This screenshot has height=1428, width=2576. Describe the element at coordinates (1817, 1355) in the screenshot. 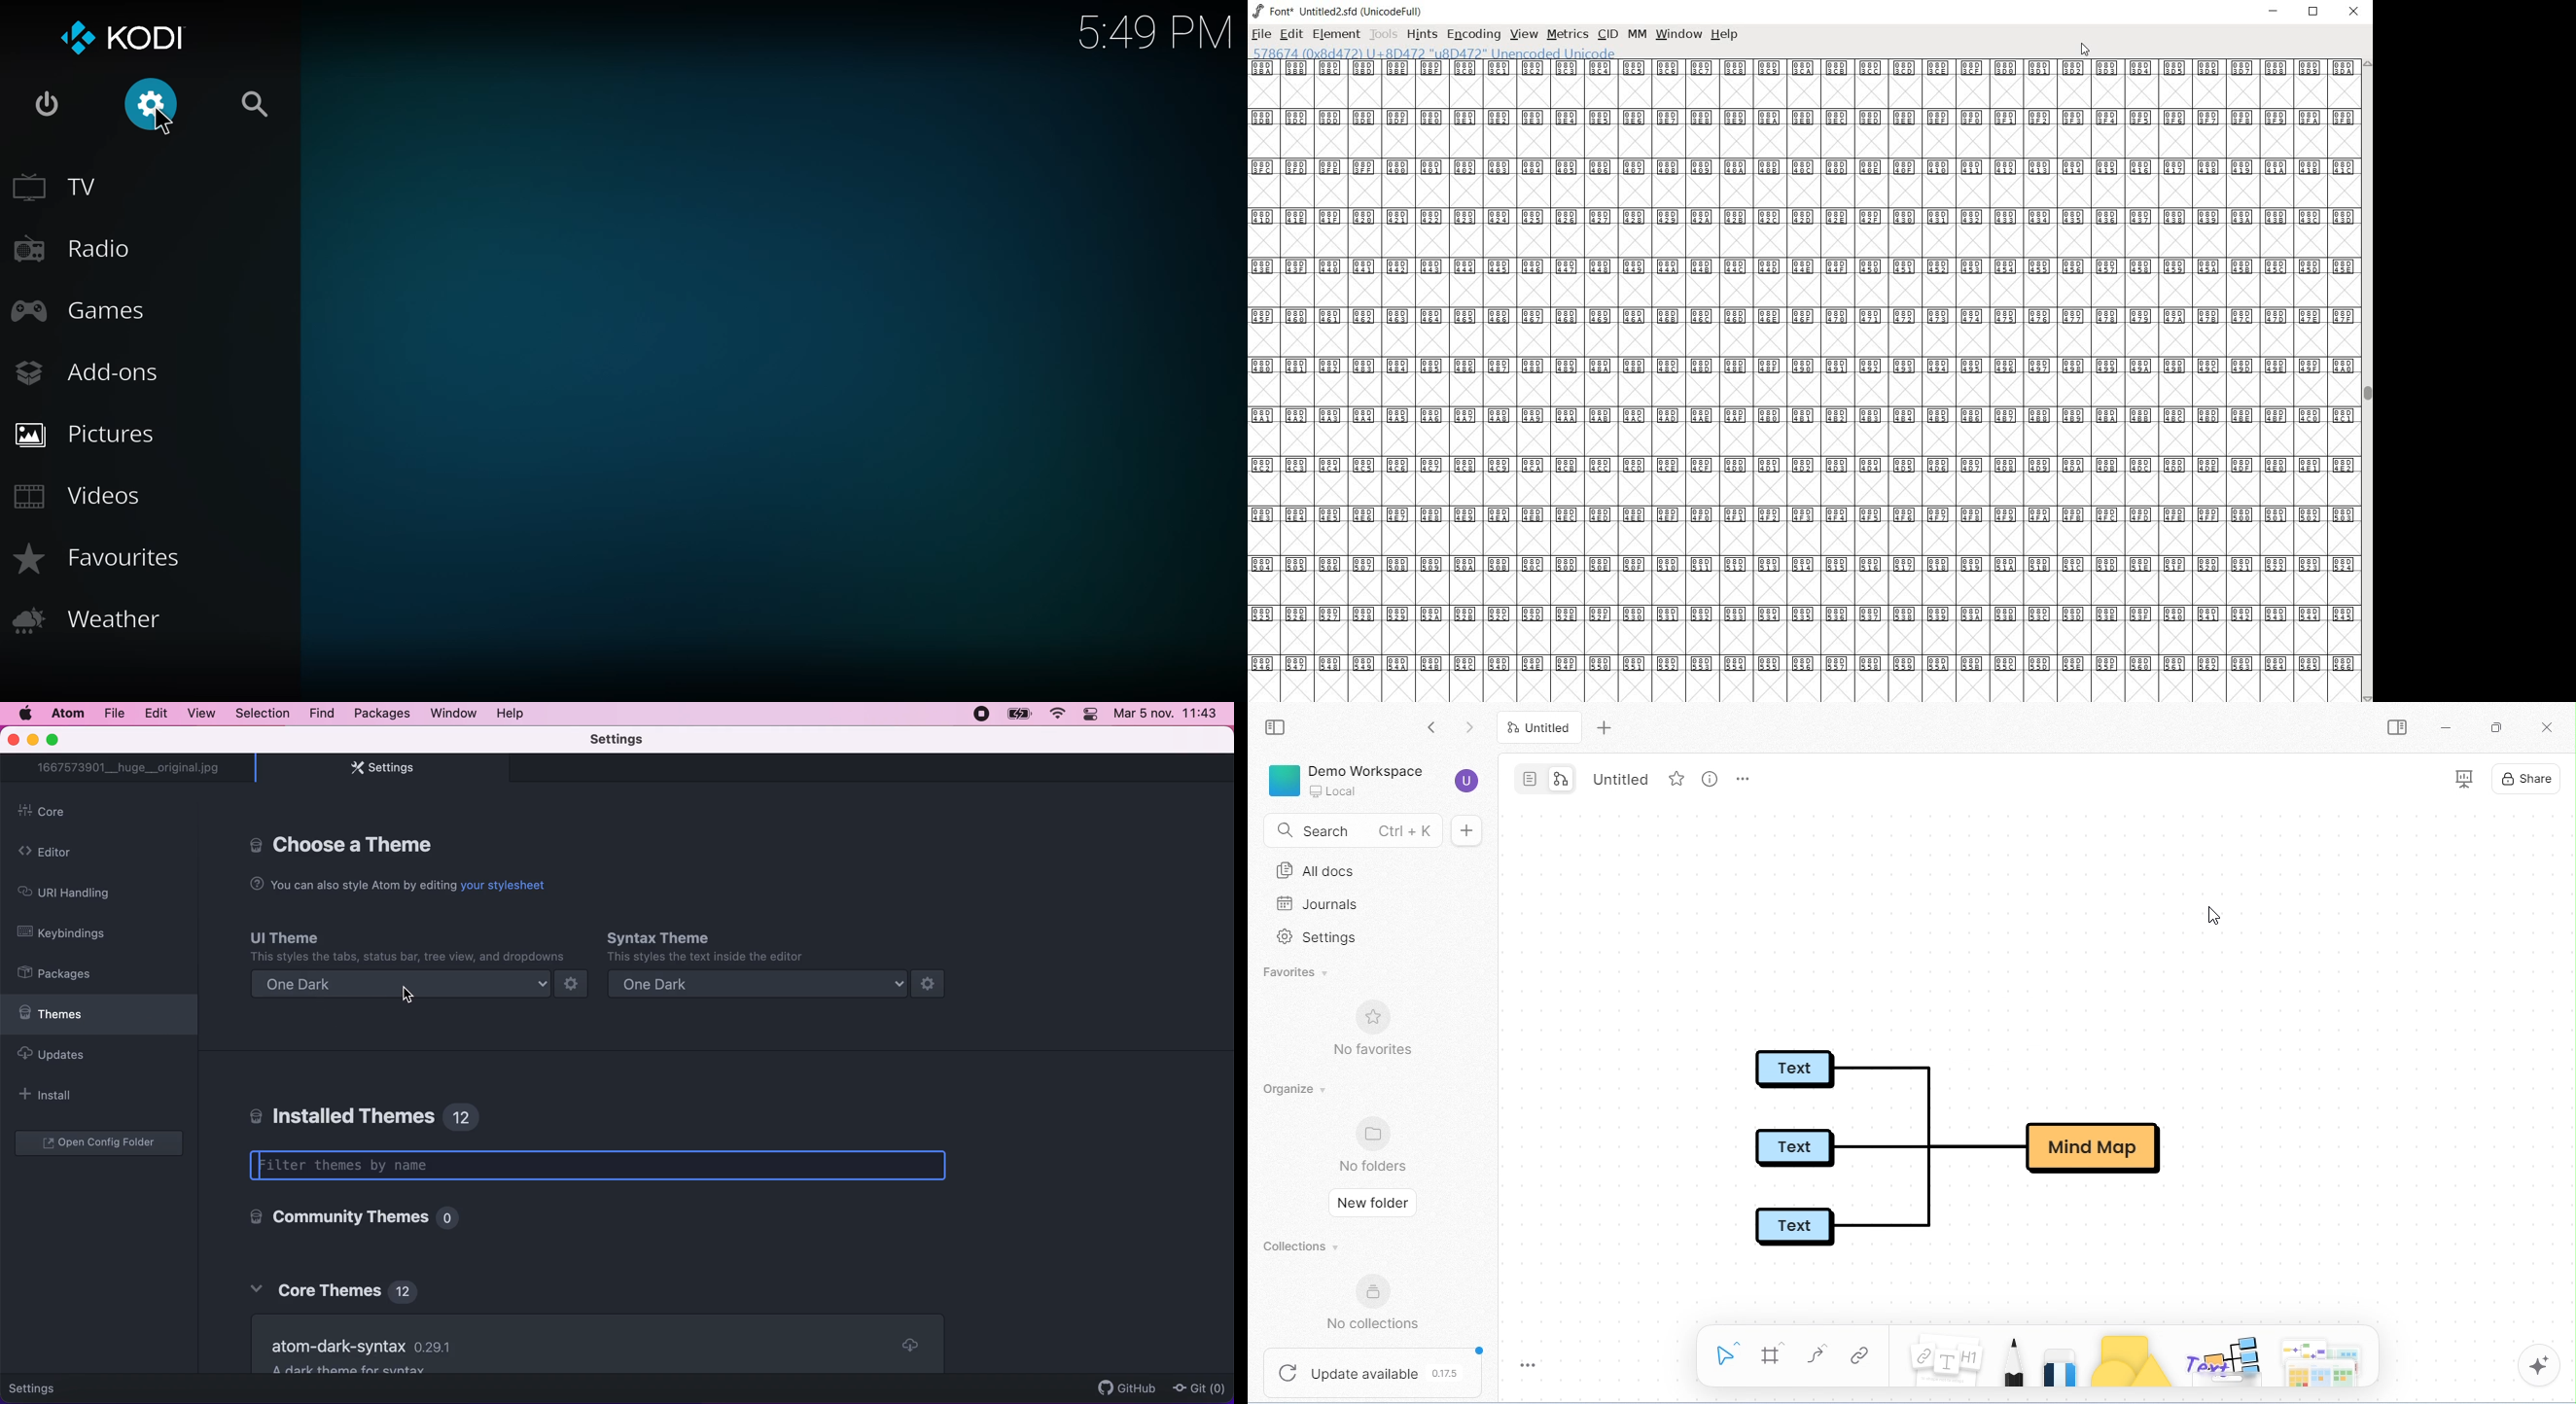

I see `connectors` at that location.